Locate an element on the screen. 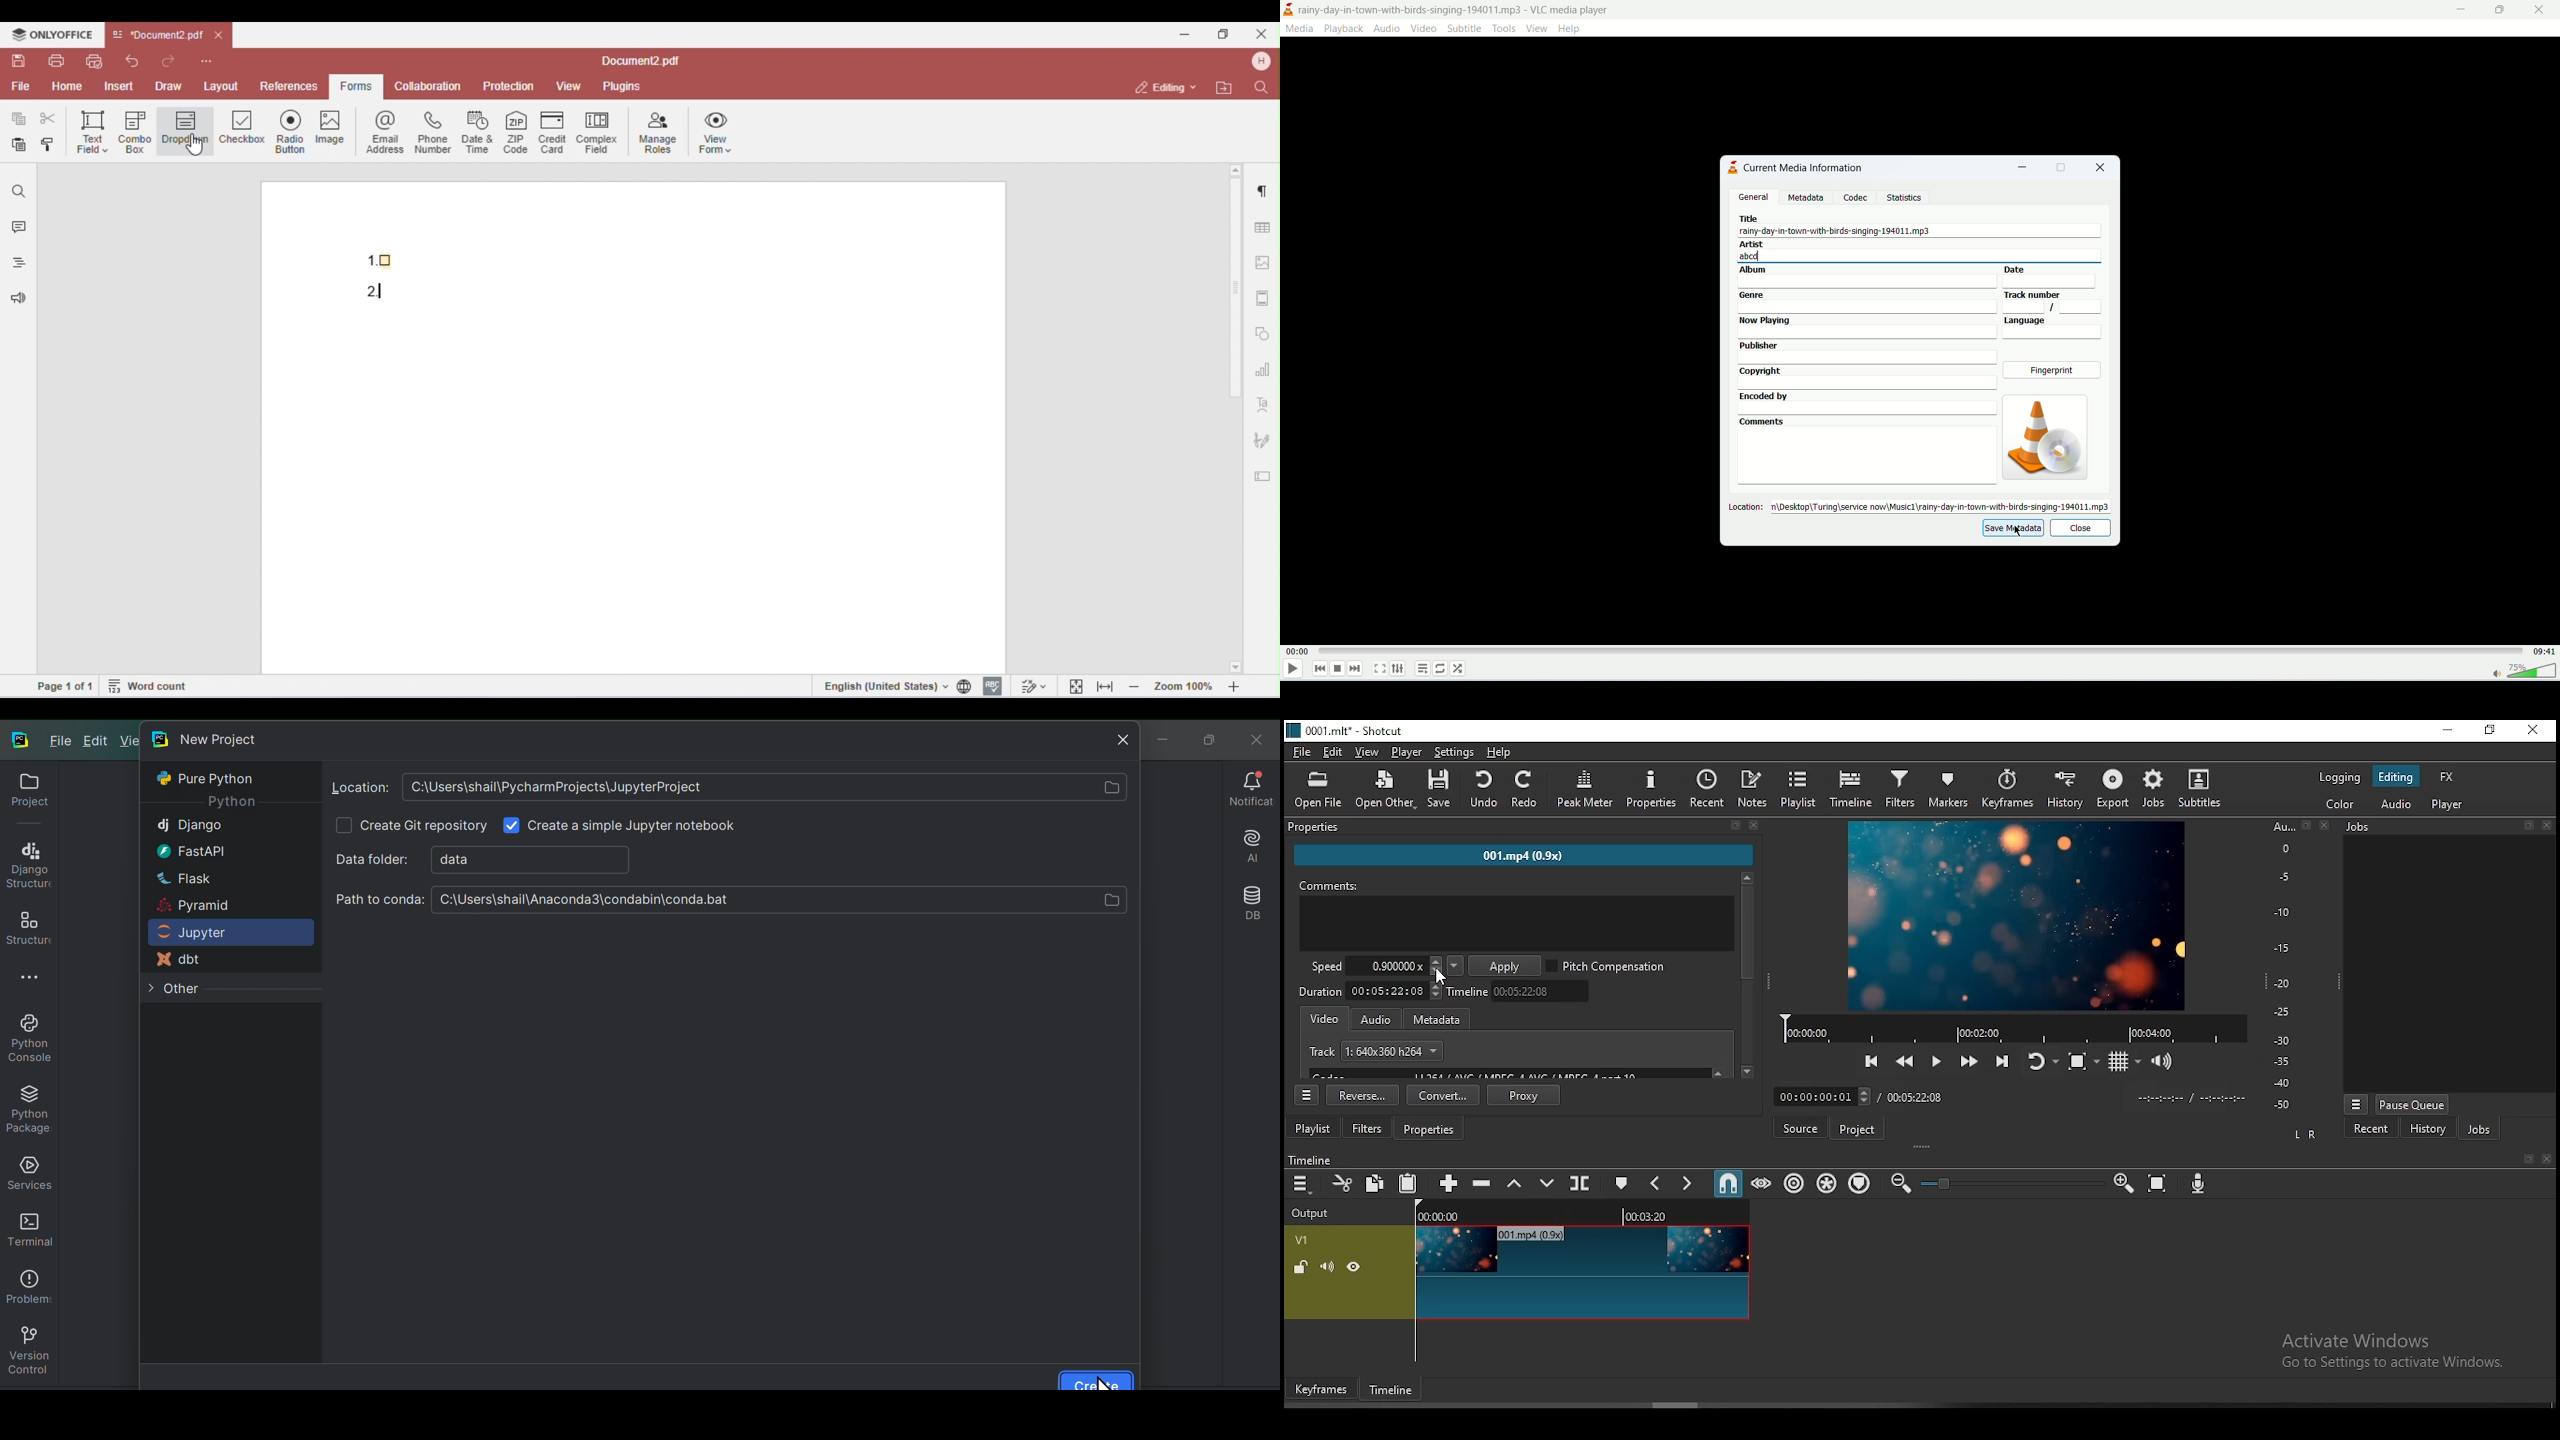 This screenshot has width=2576, height=1456. Close is located at coordinates (2326, 825).